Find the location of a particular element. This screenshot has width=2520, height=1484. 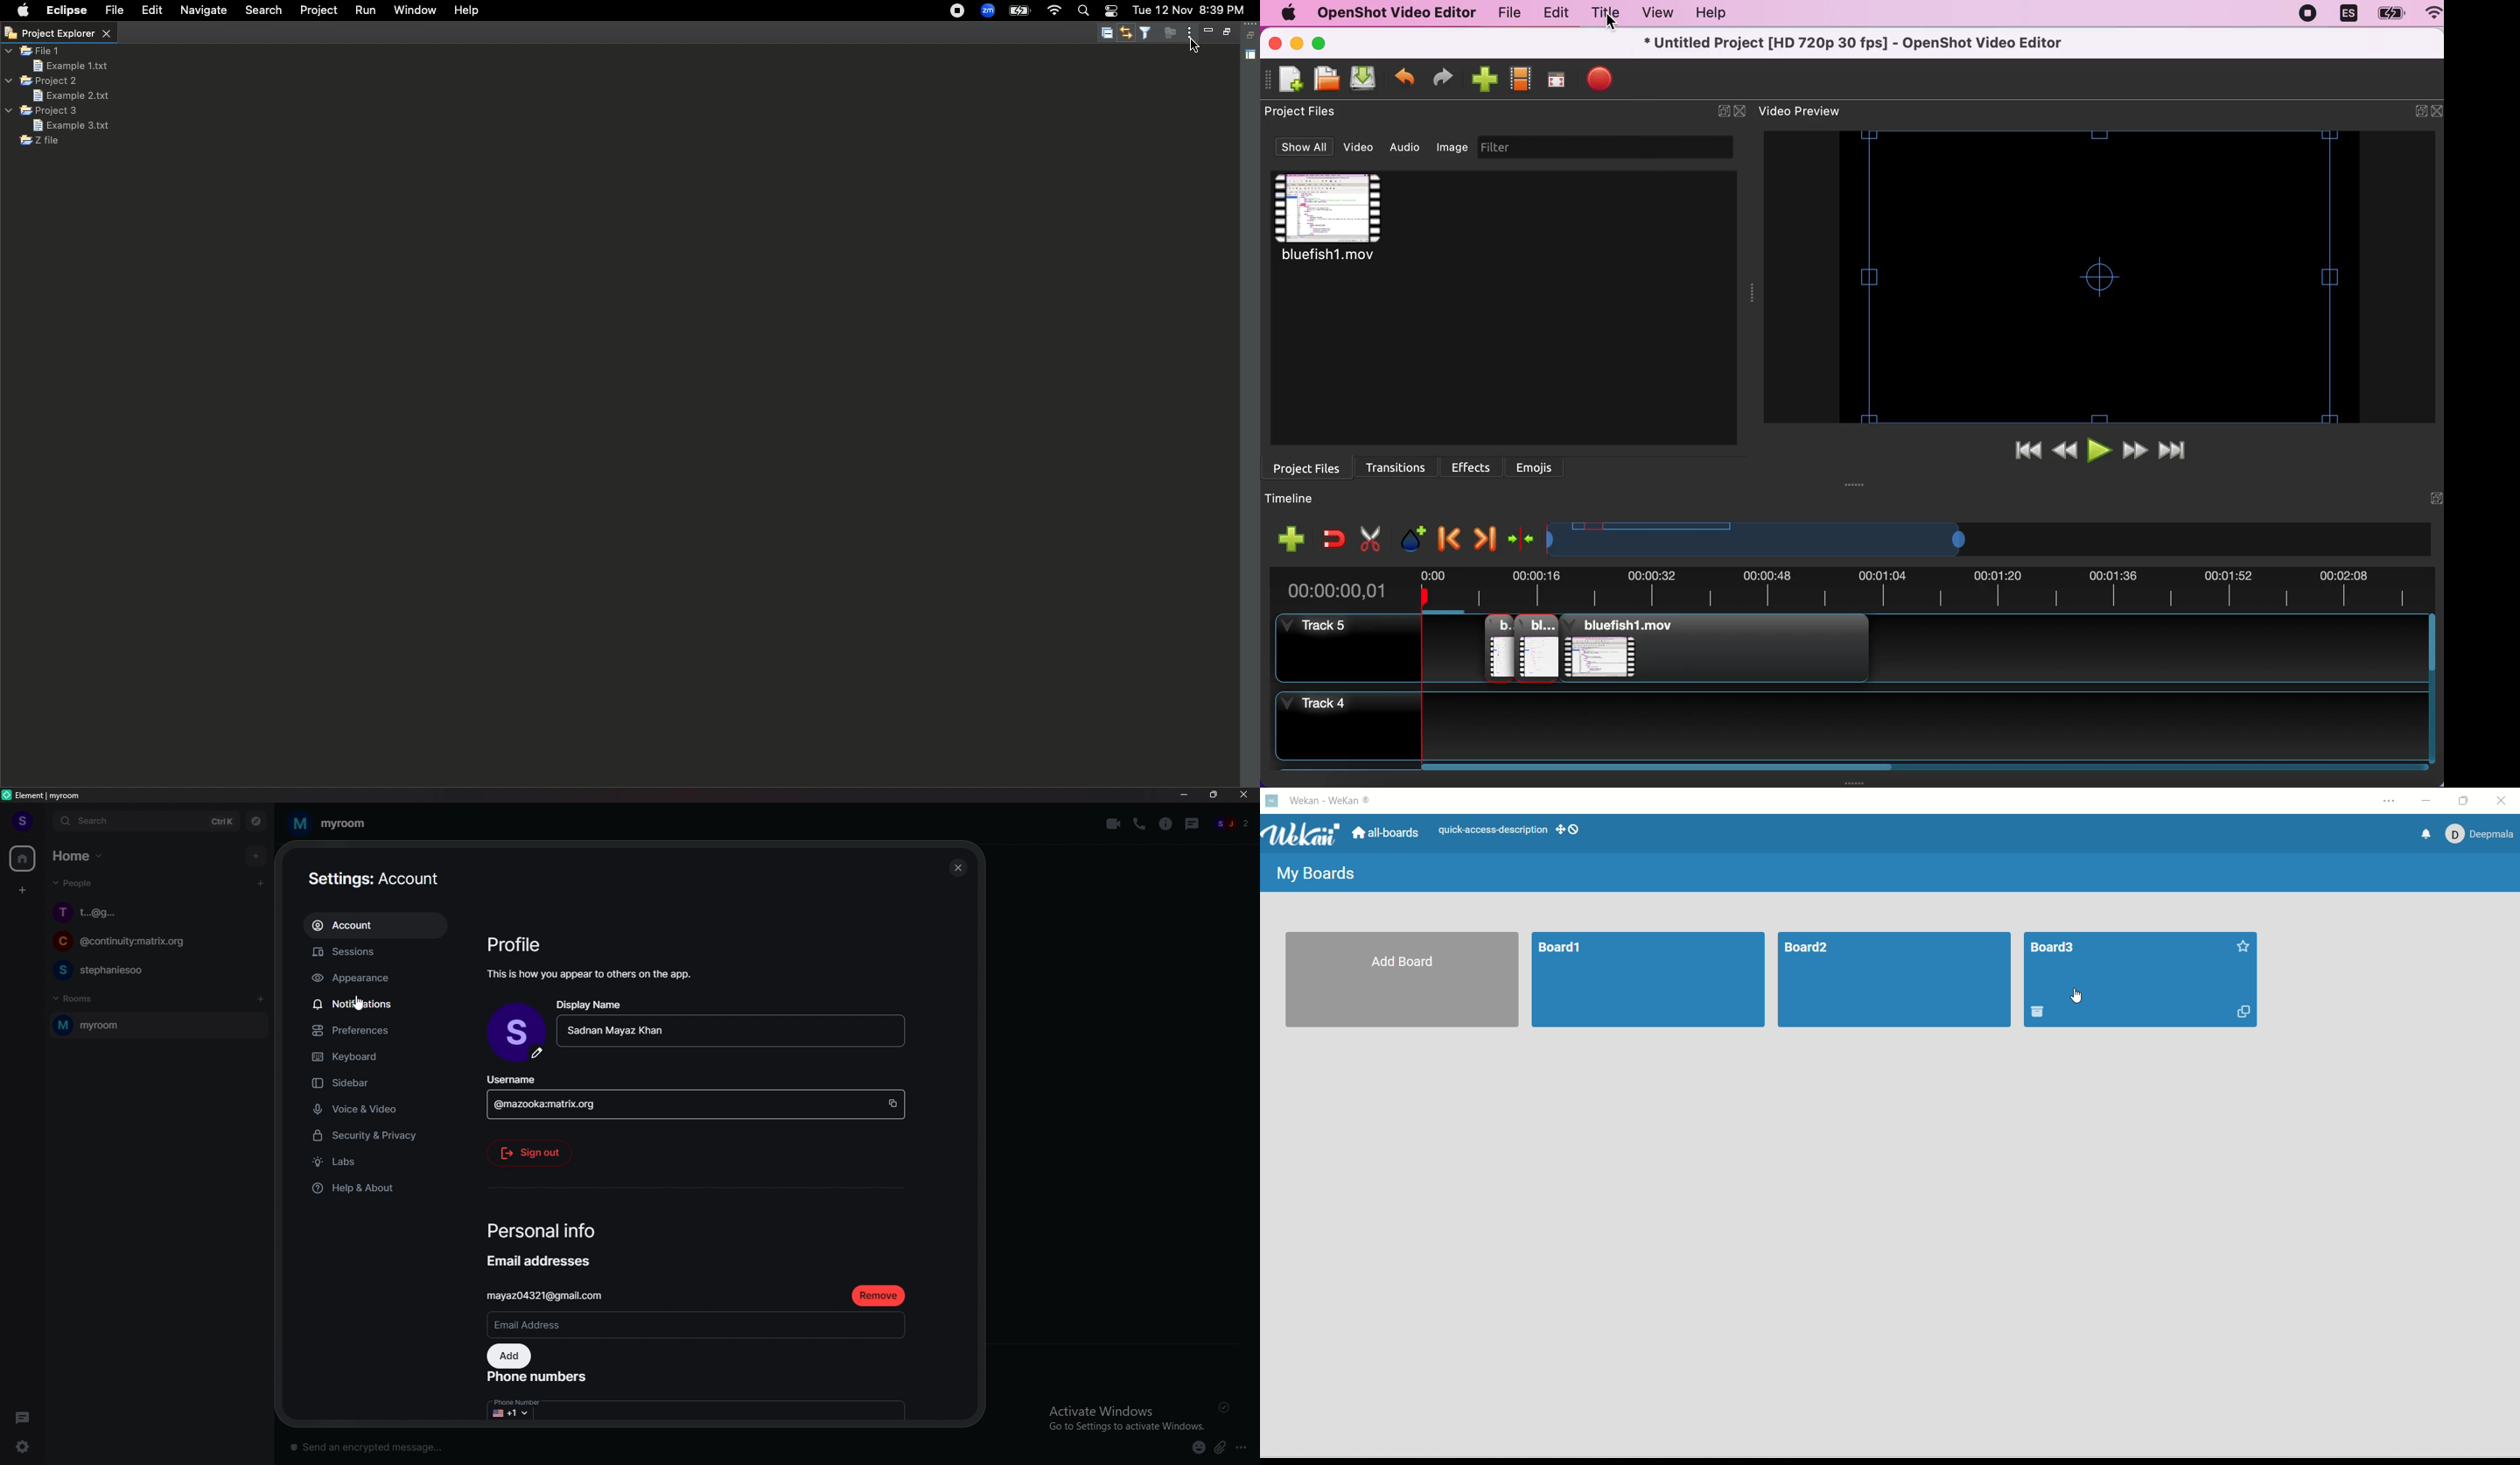

Focus on active task is located at coordinates (1170, 34).